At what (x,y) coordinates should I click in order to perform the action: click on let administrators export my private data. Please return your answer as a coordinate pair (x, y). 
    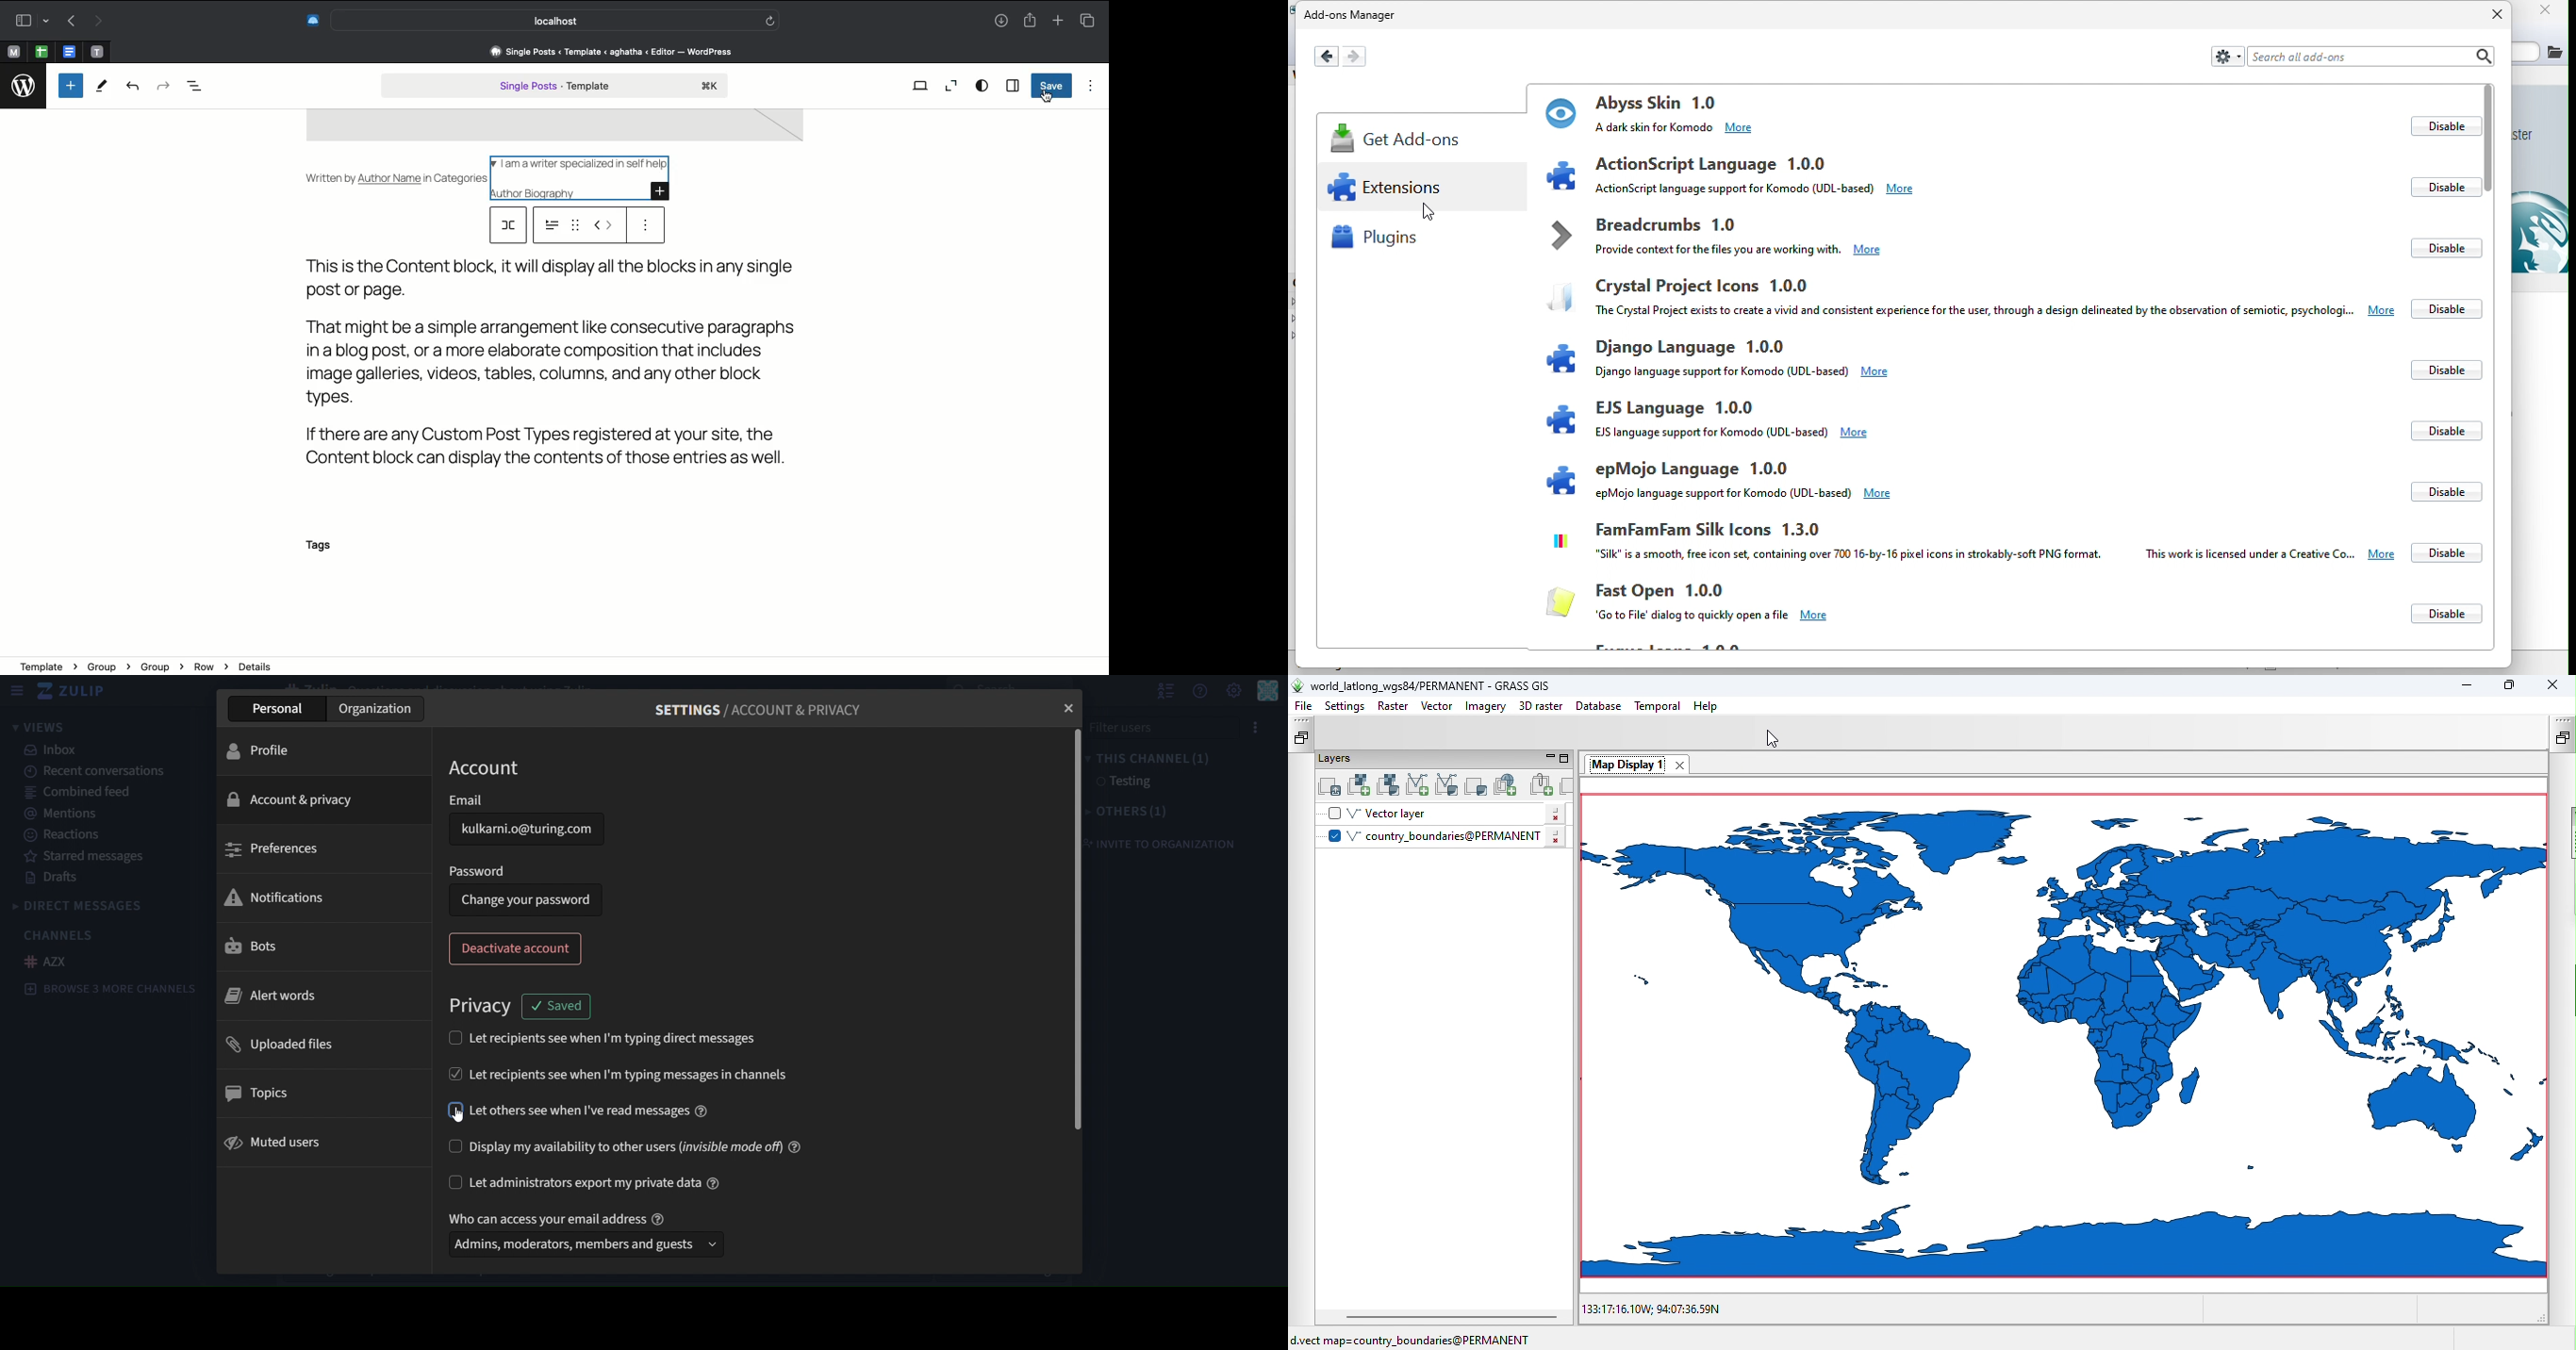
    Looking at the image, I should click on (599, 1182).